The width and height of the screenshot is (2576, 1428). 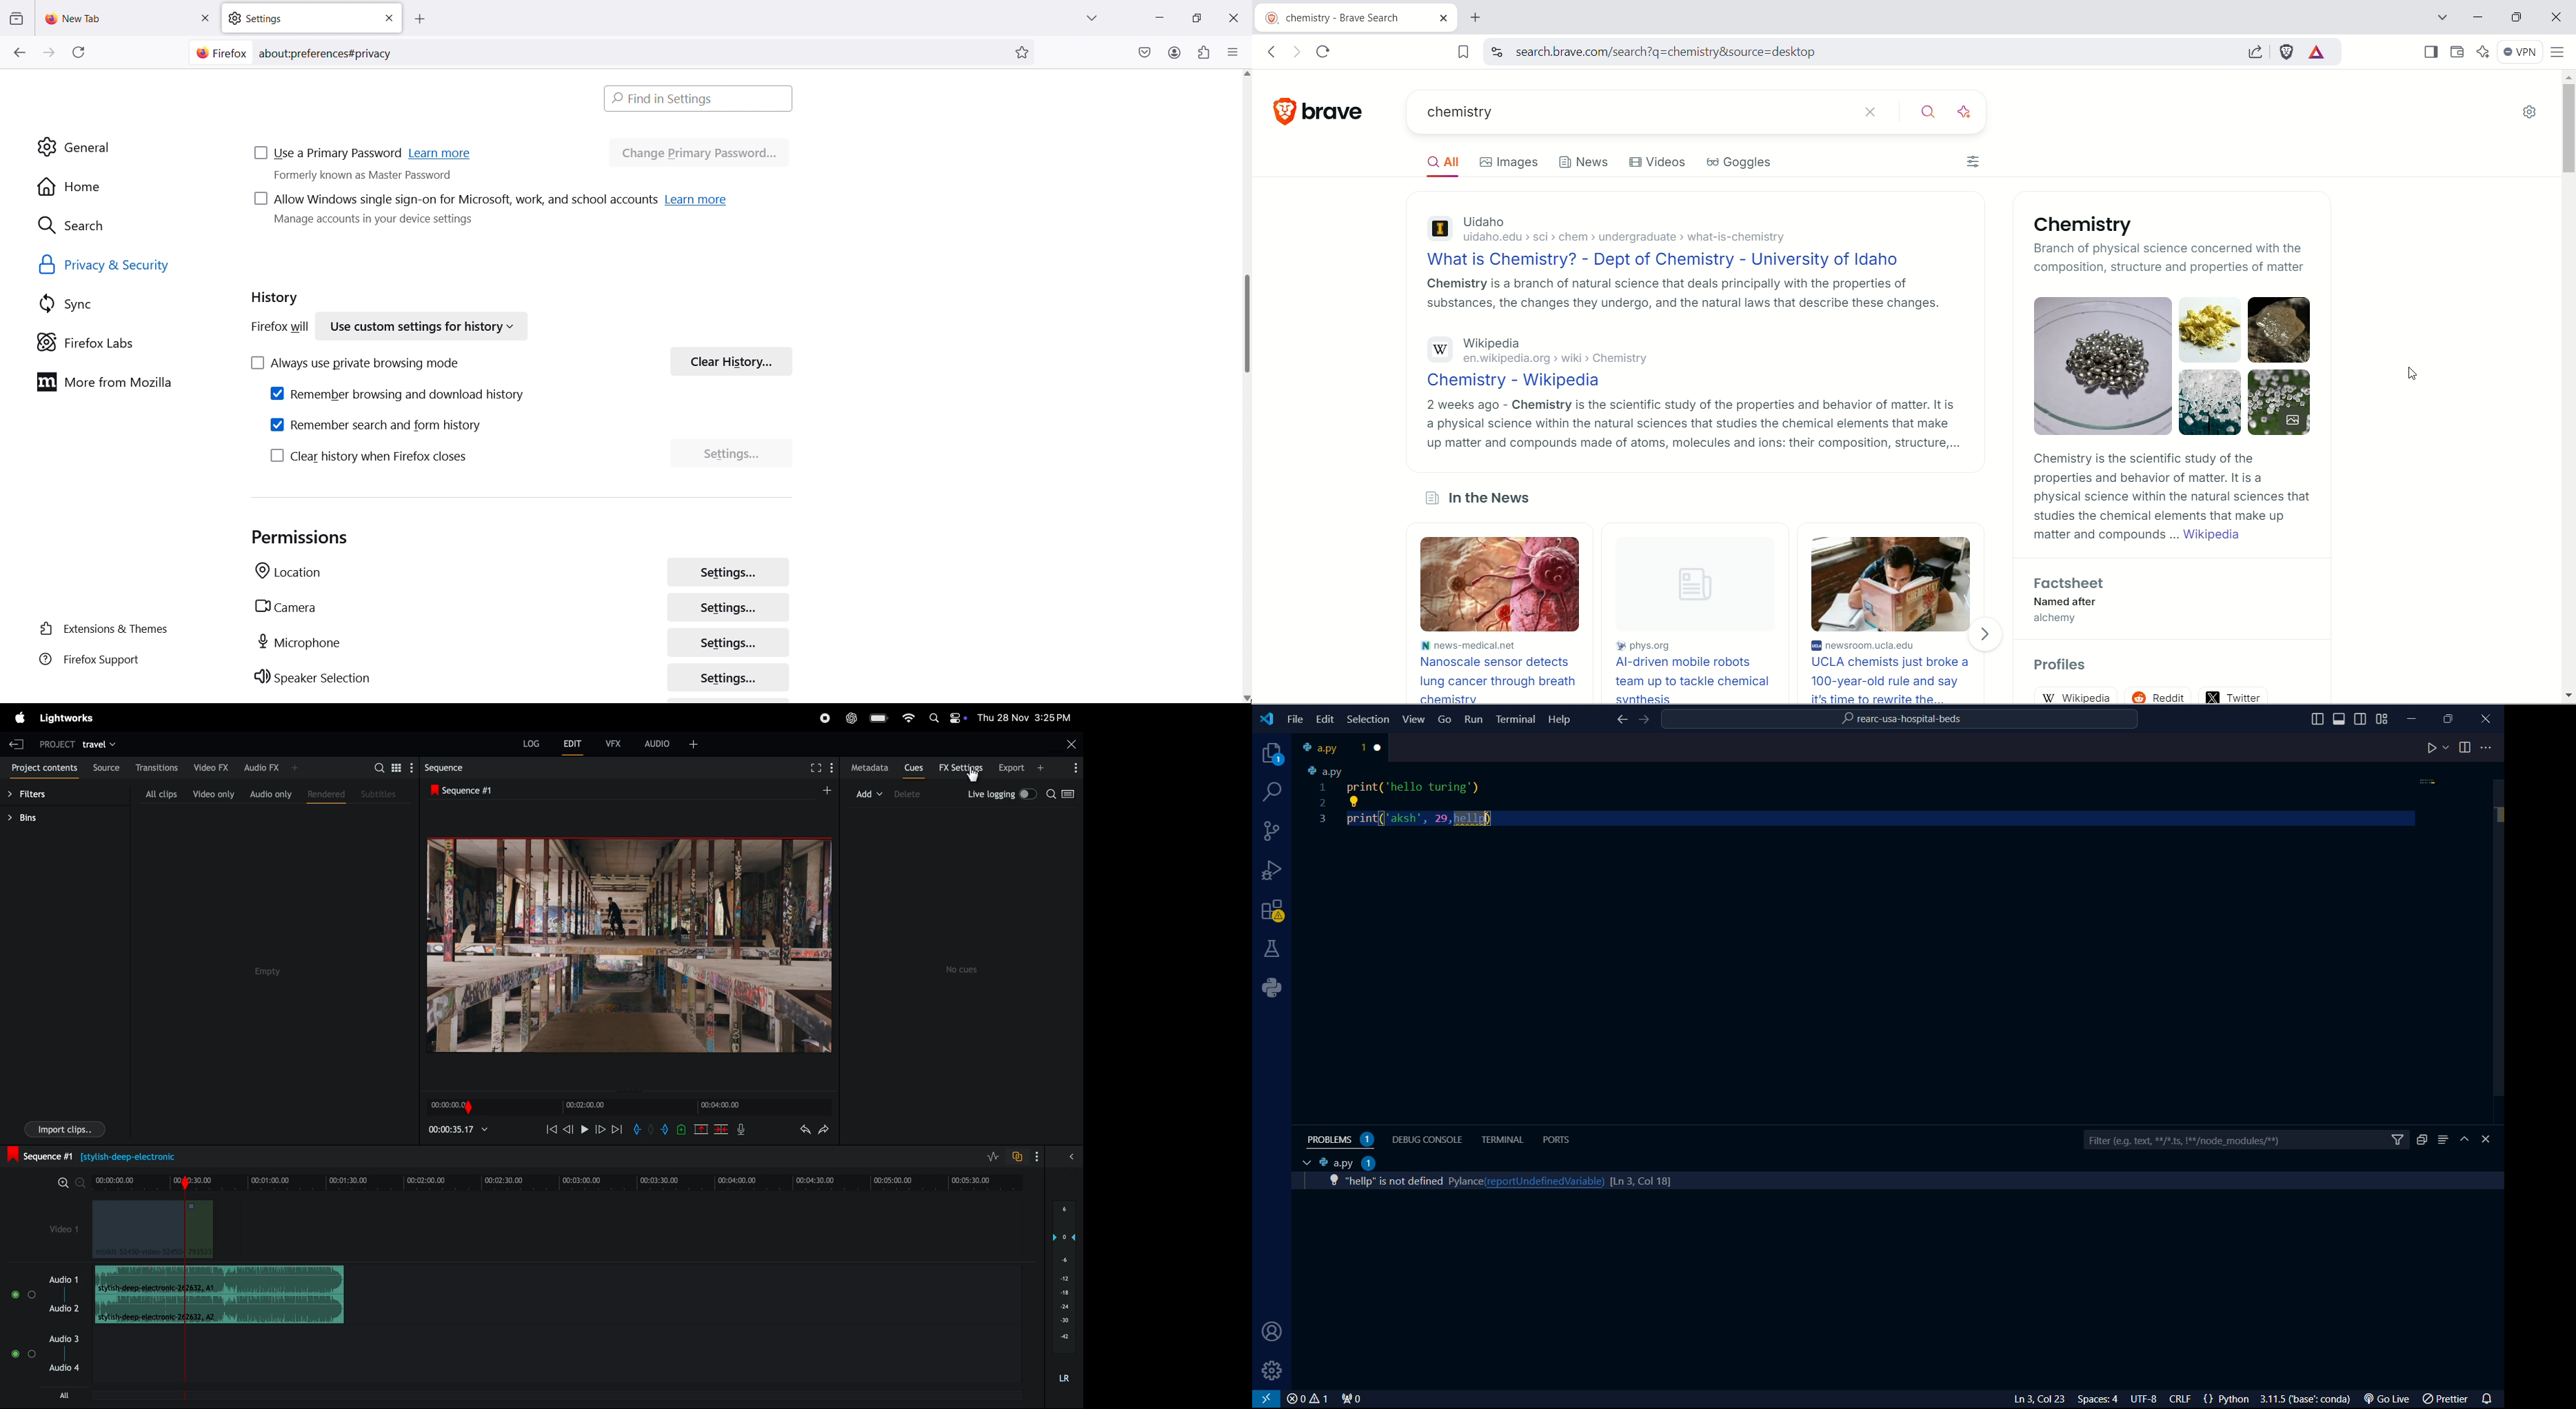 I want to click on rewind, so click(x=551, y=1129).